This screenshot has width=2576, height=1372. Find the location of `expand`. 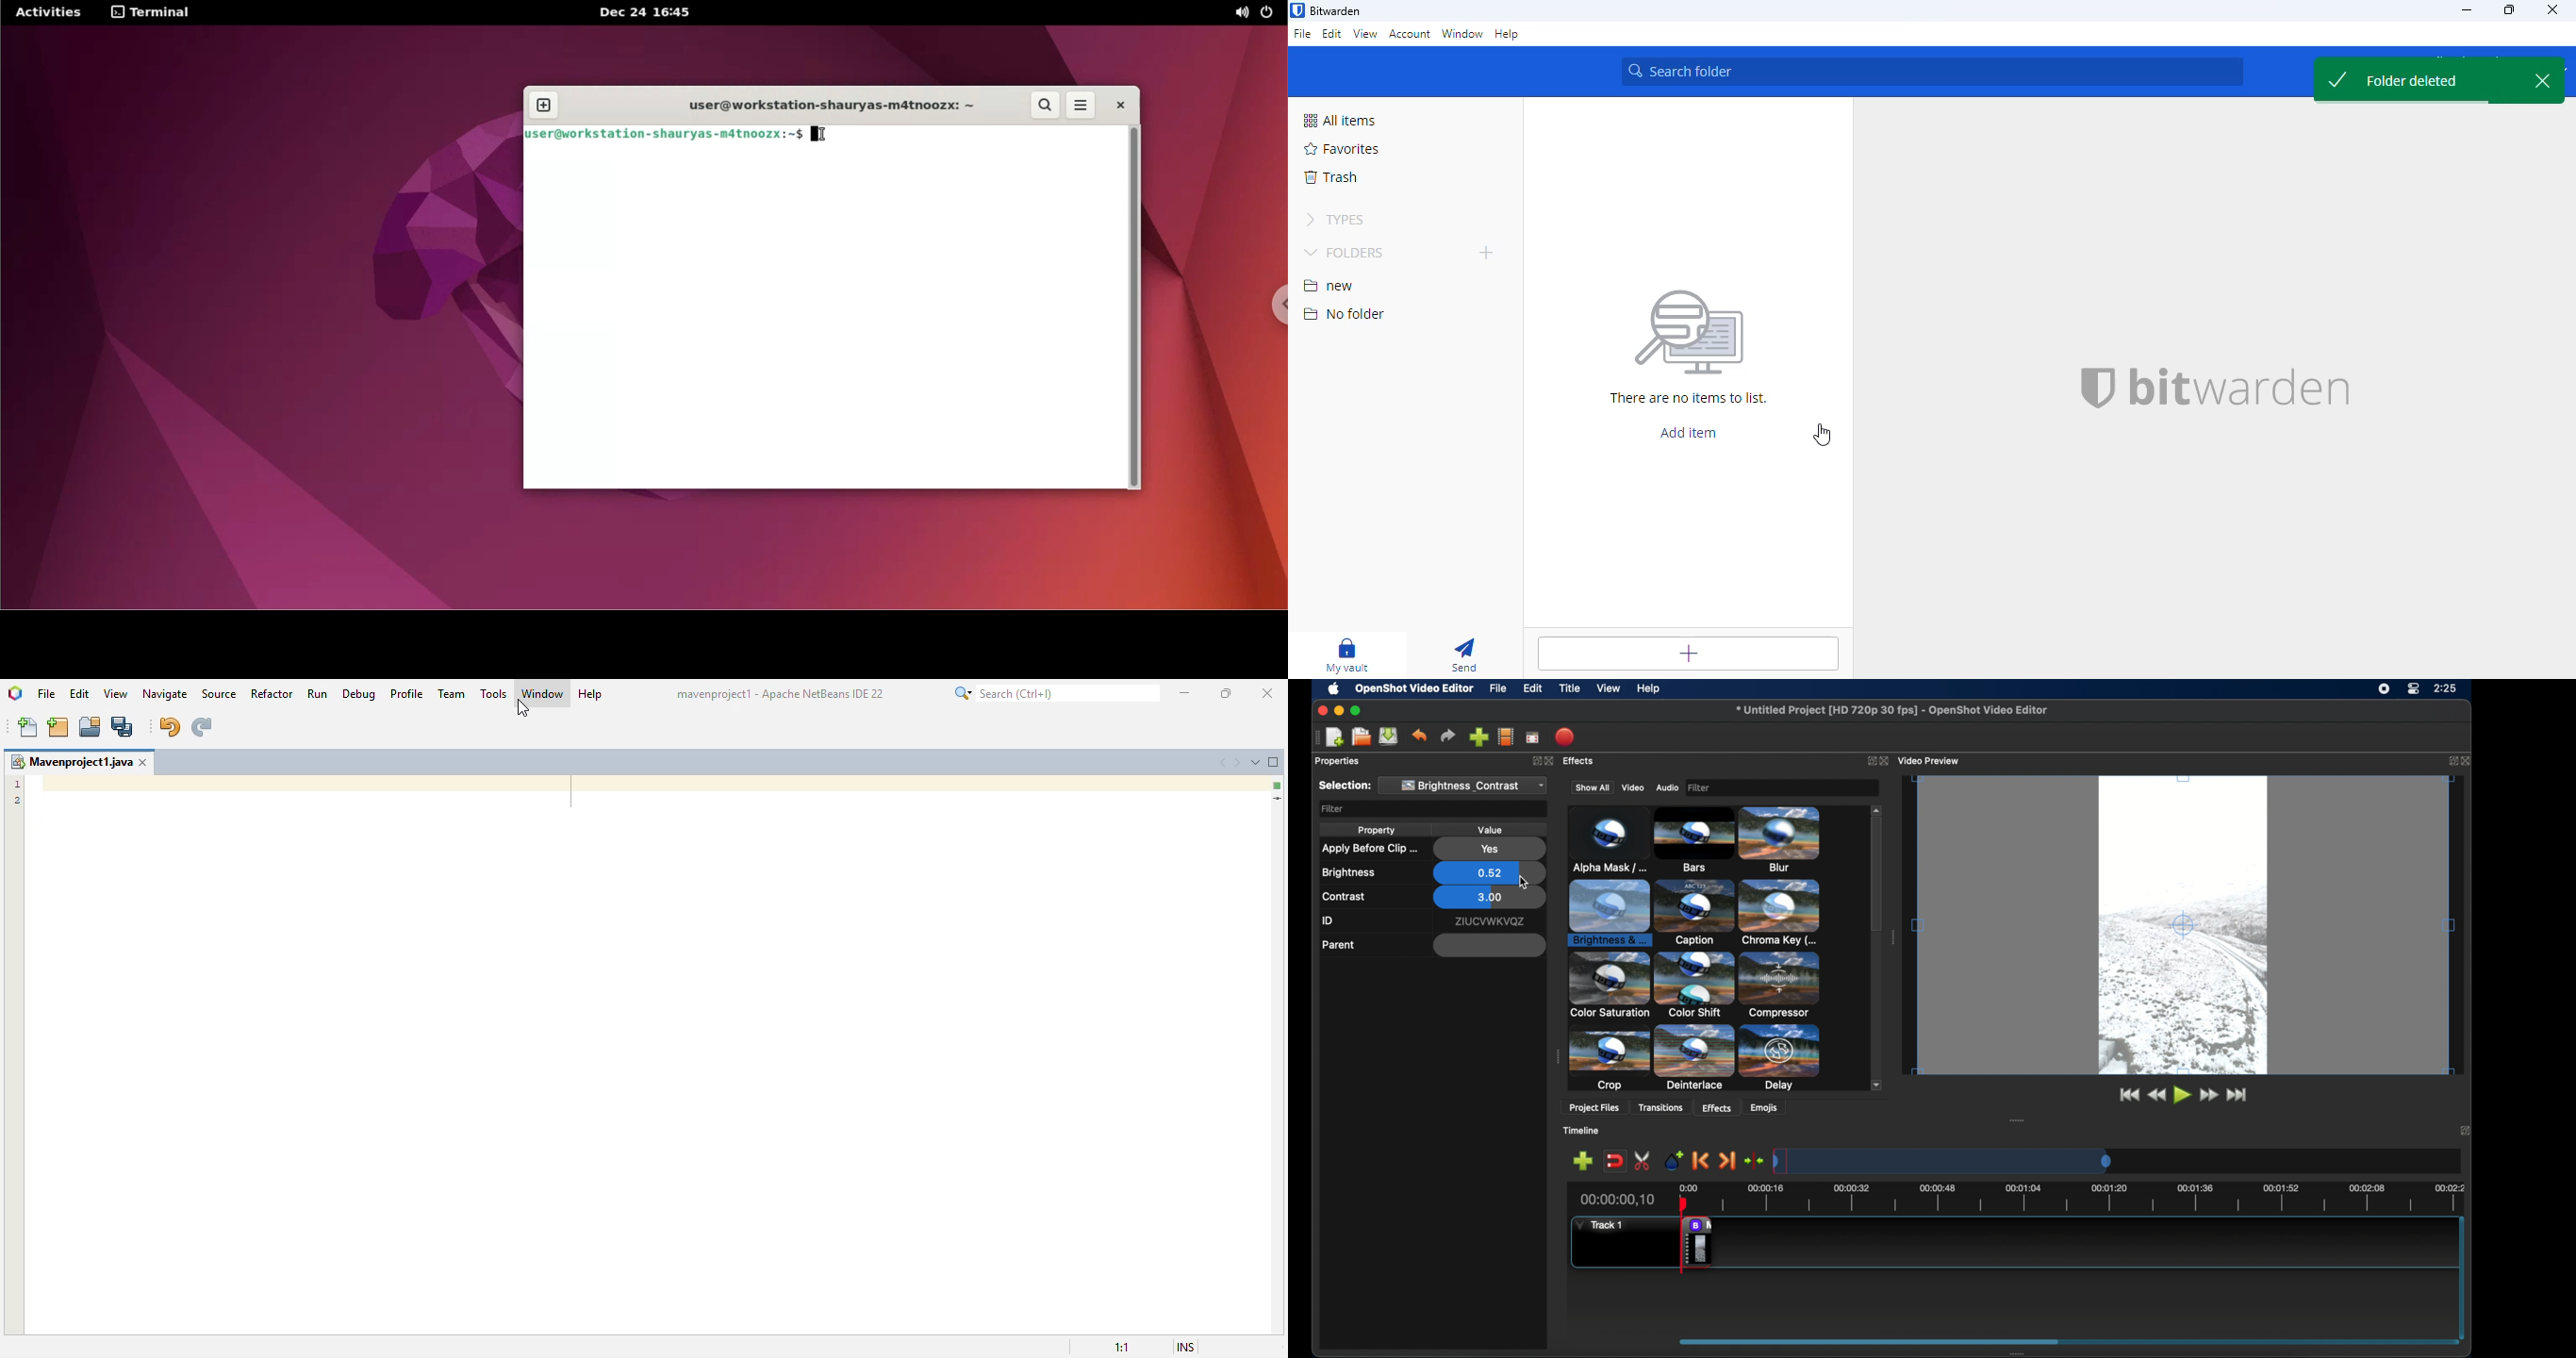

expand is located at coordinates (1538, 762).